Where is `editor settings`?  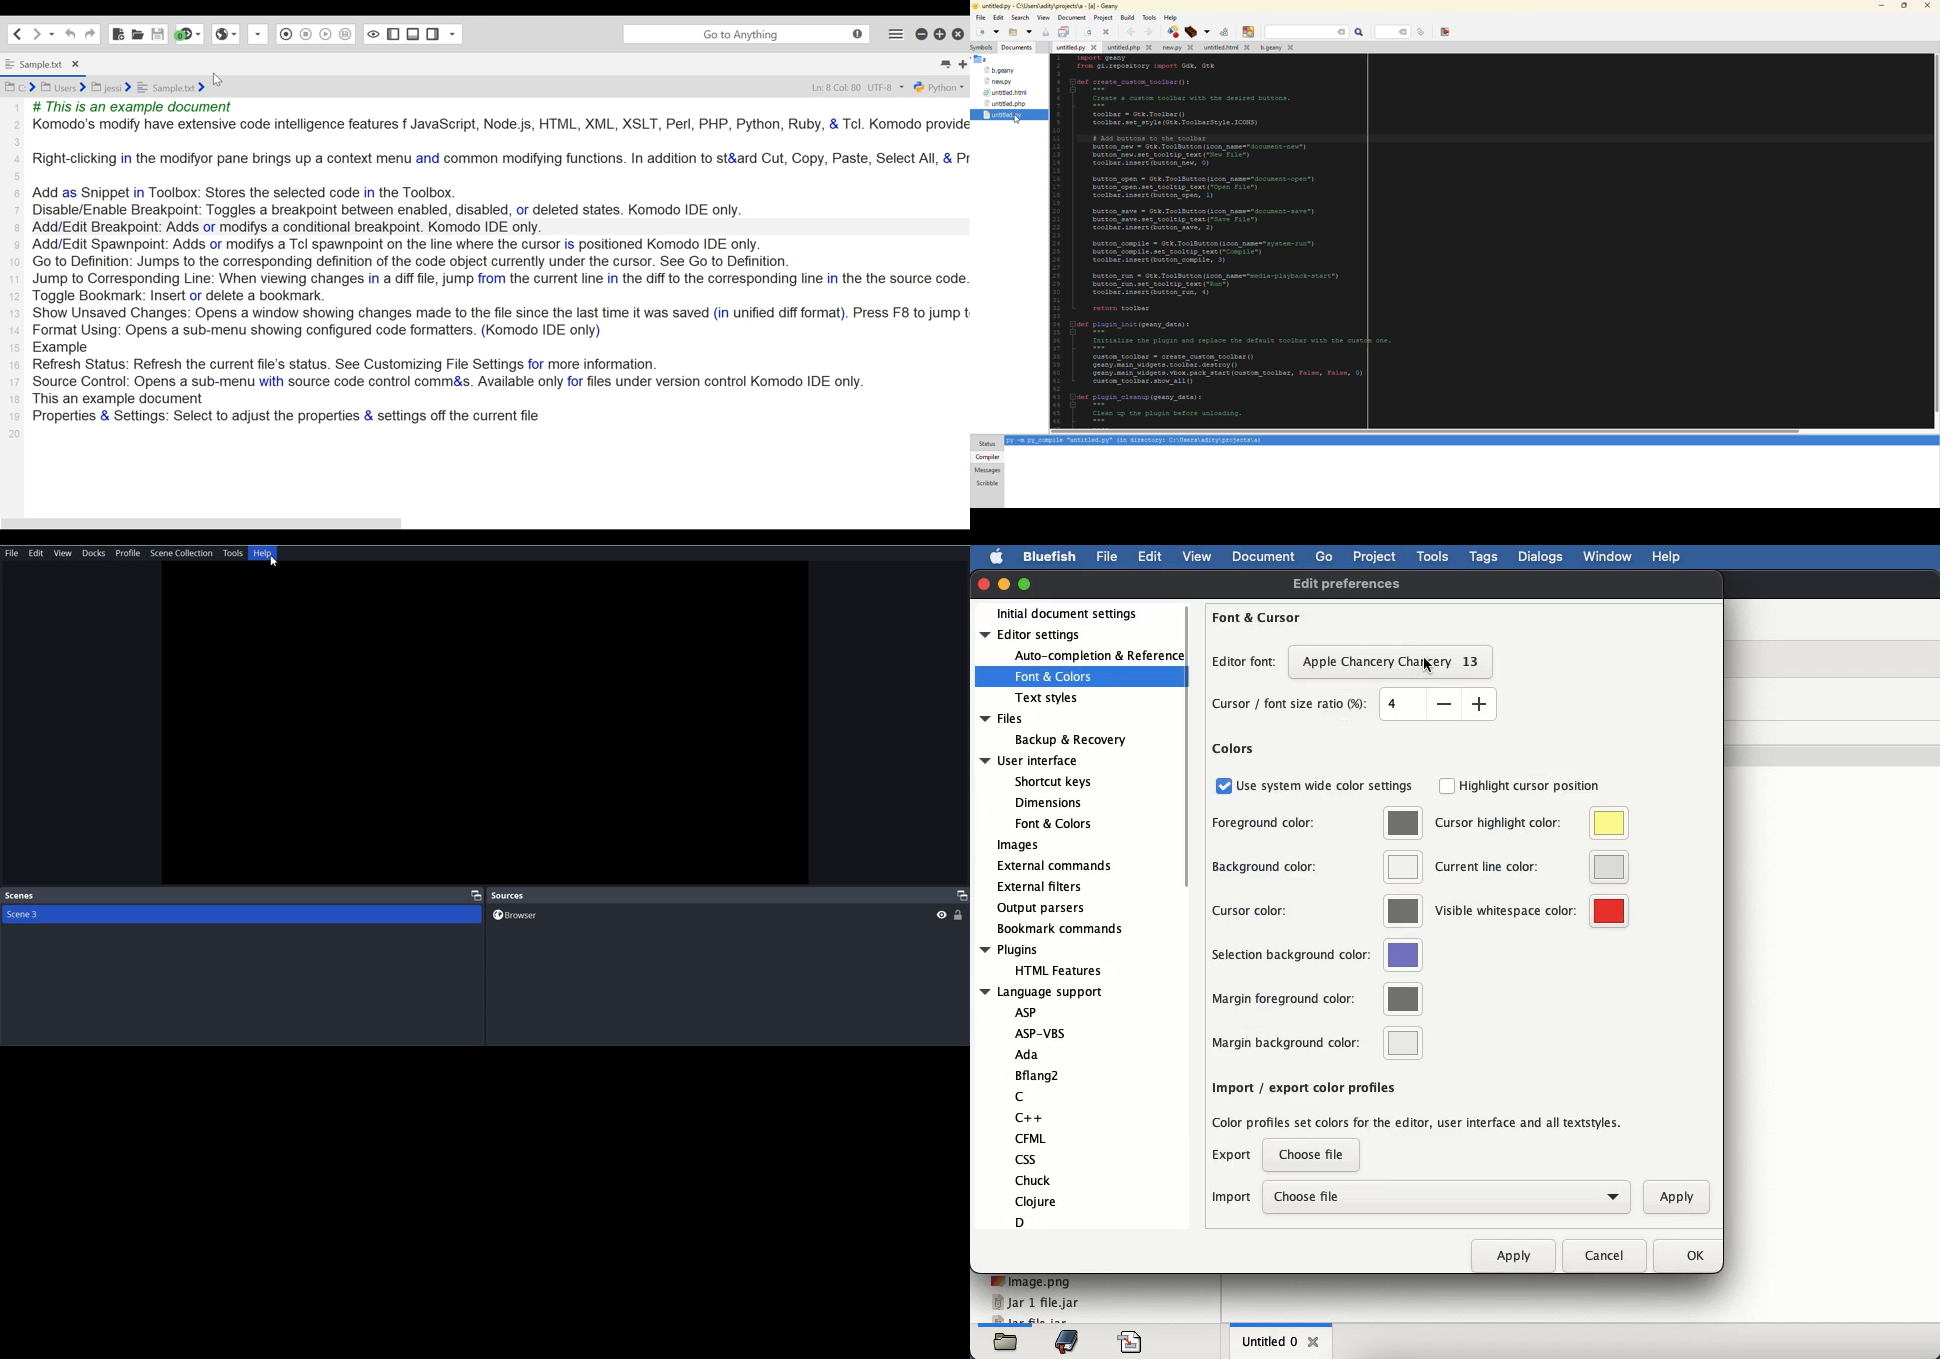
editor settings is located at coordinates (1074, 666).